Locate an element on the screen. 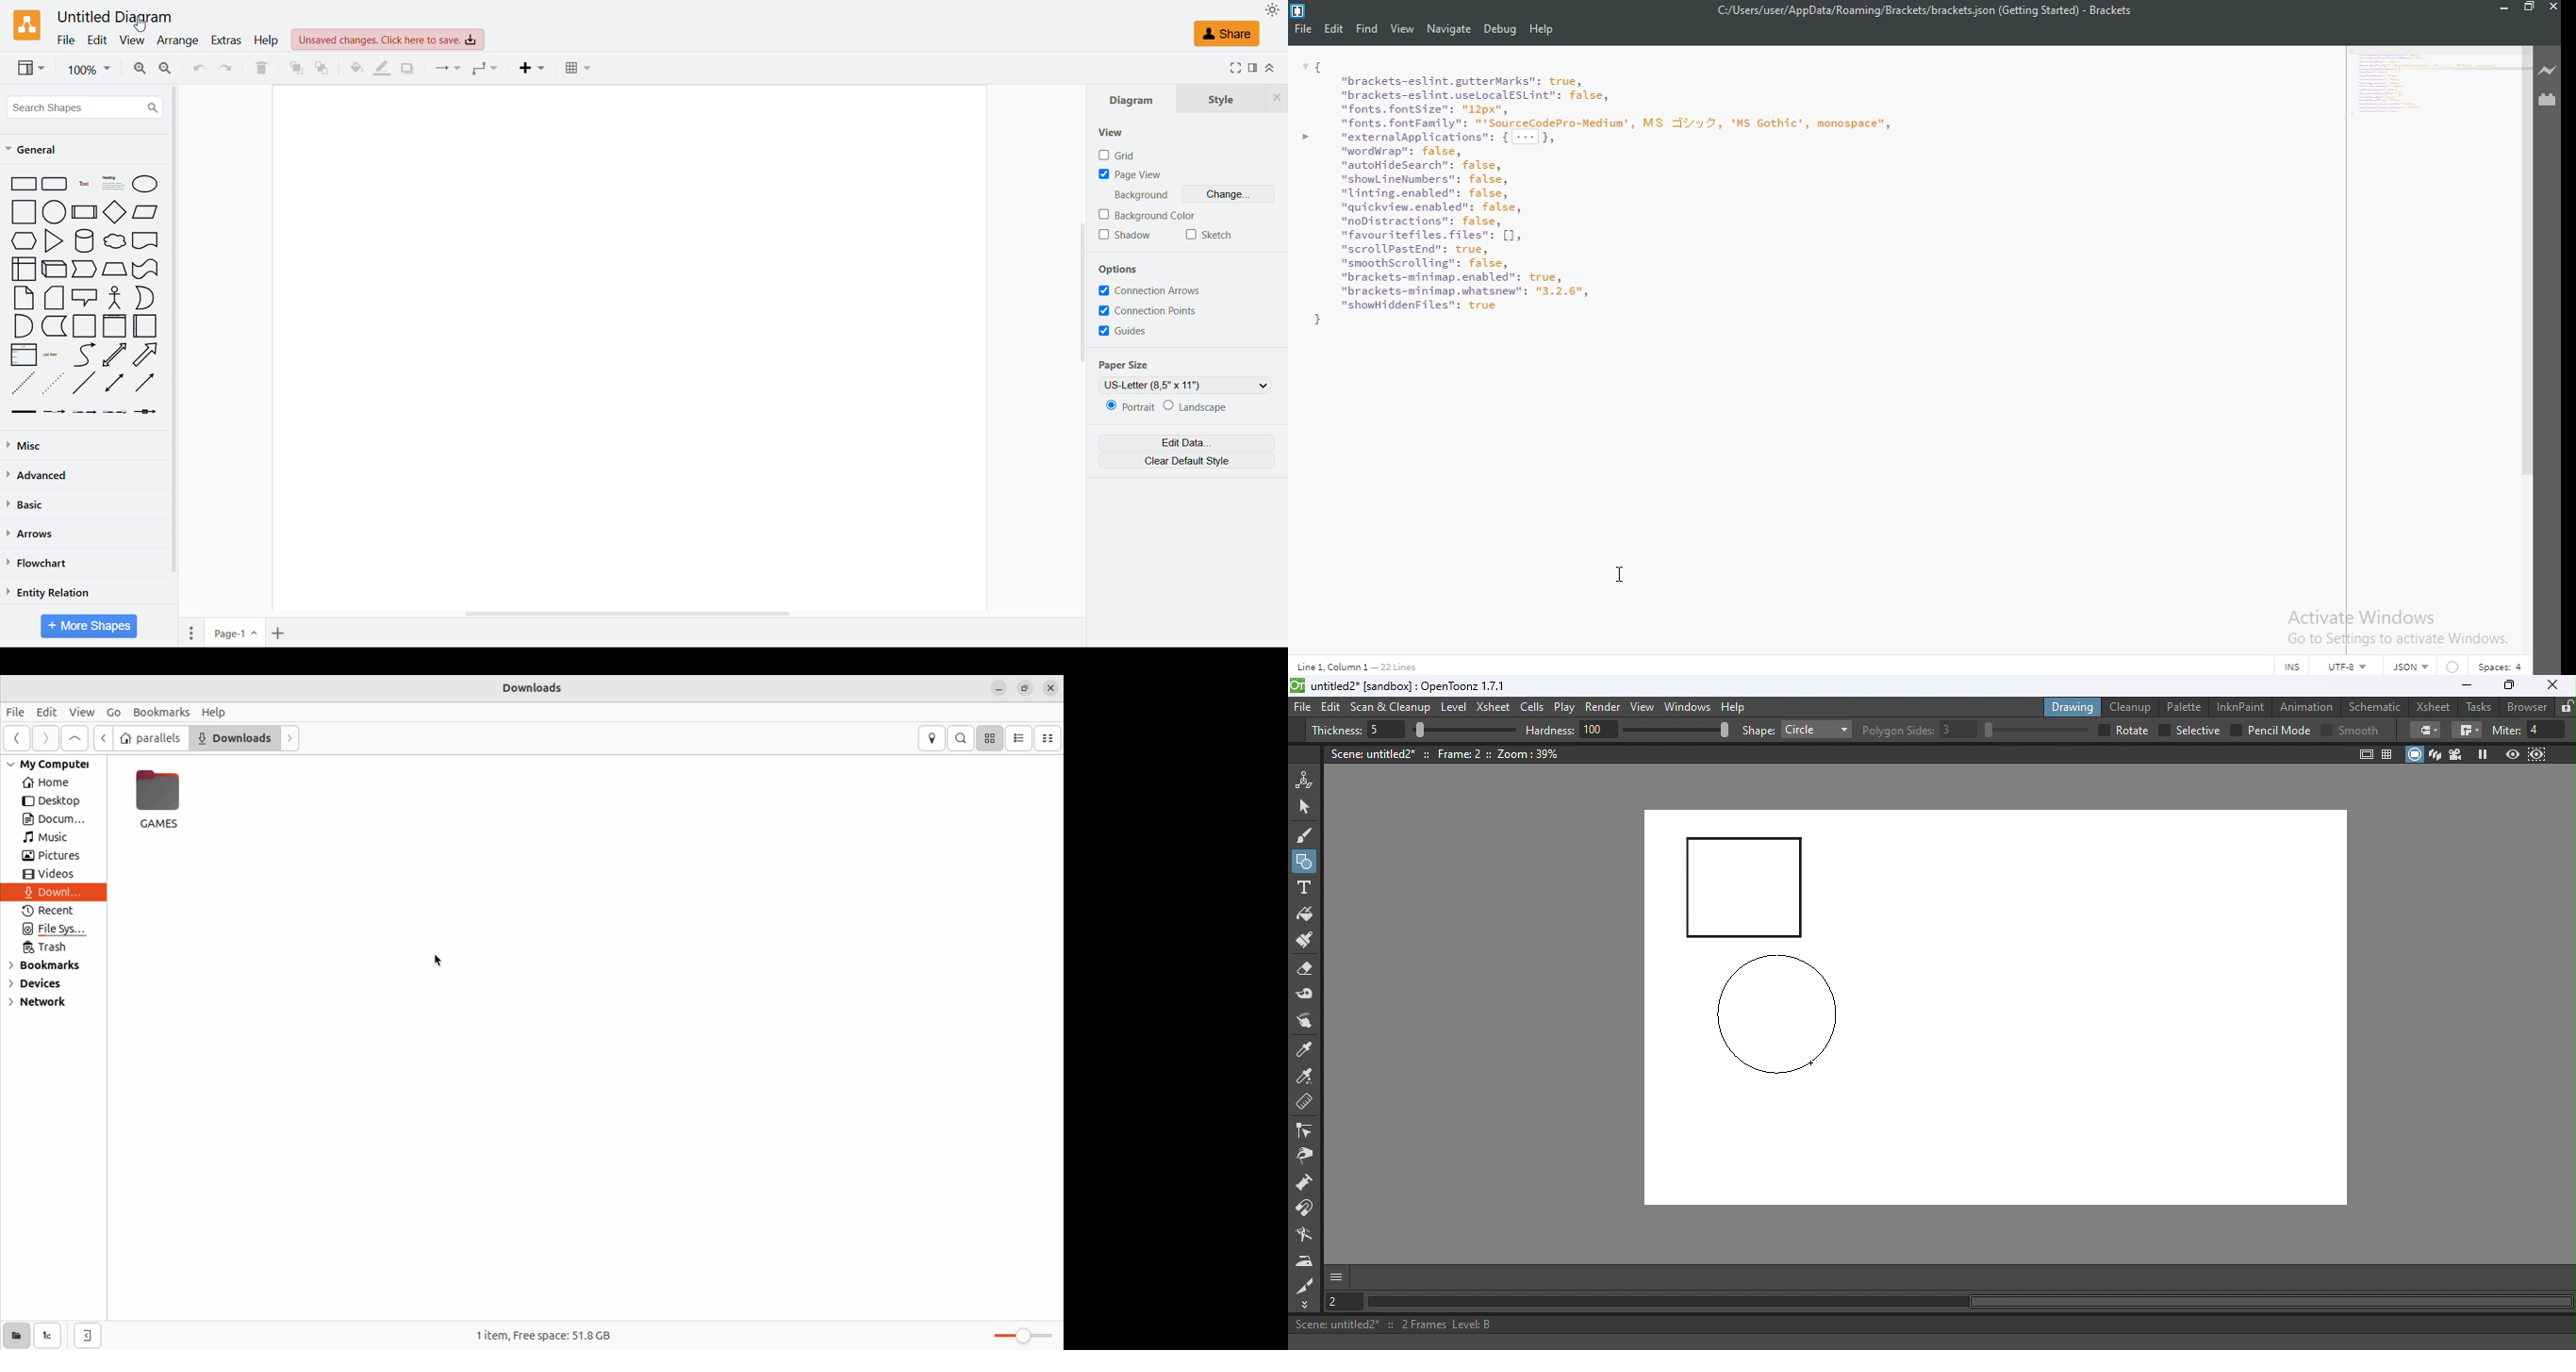  shape is located at coordinates (1759, 732).